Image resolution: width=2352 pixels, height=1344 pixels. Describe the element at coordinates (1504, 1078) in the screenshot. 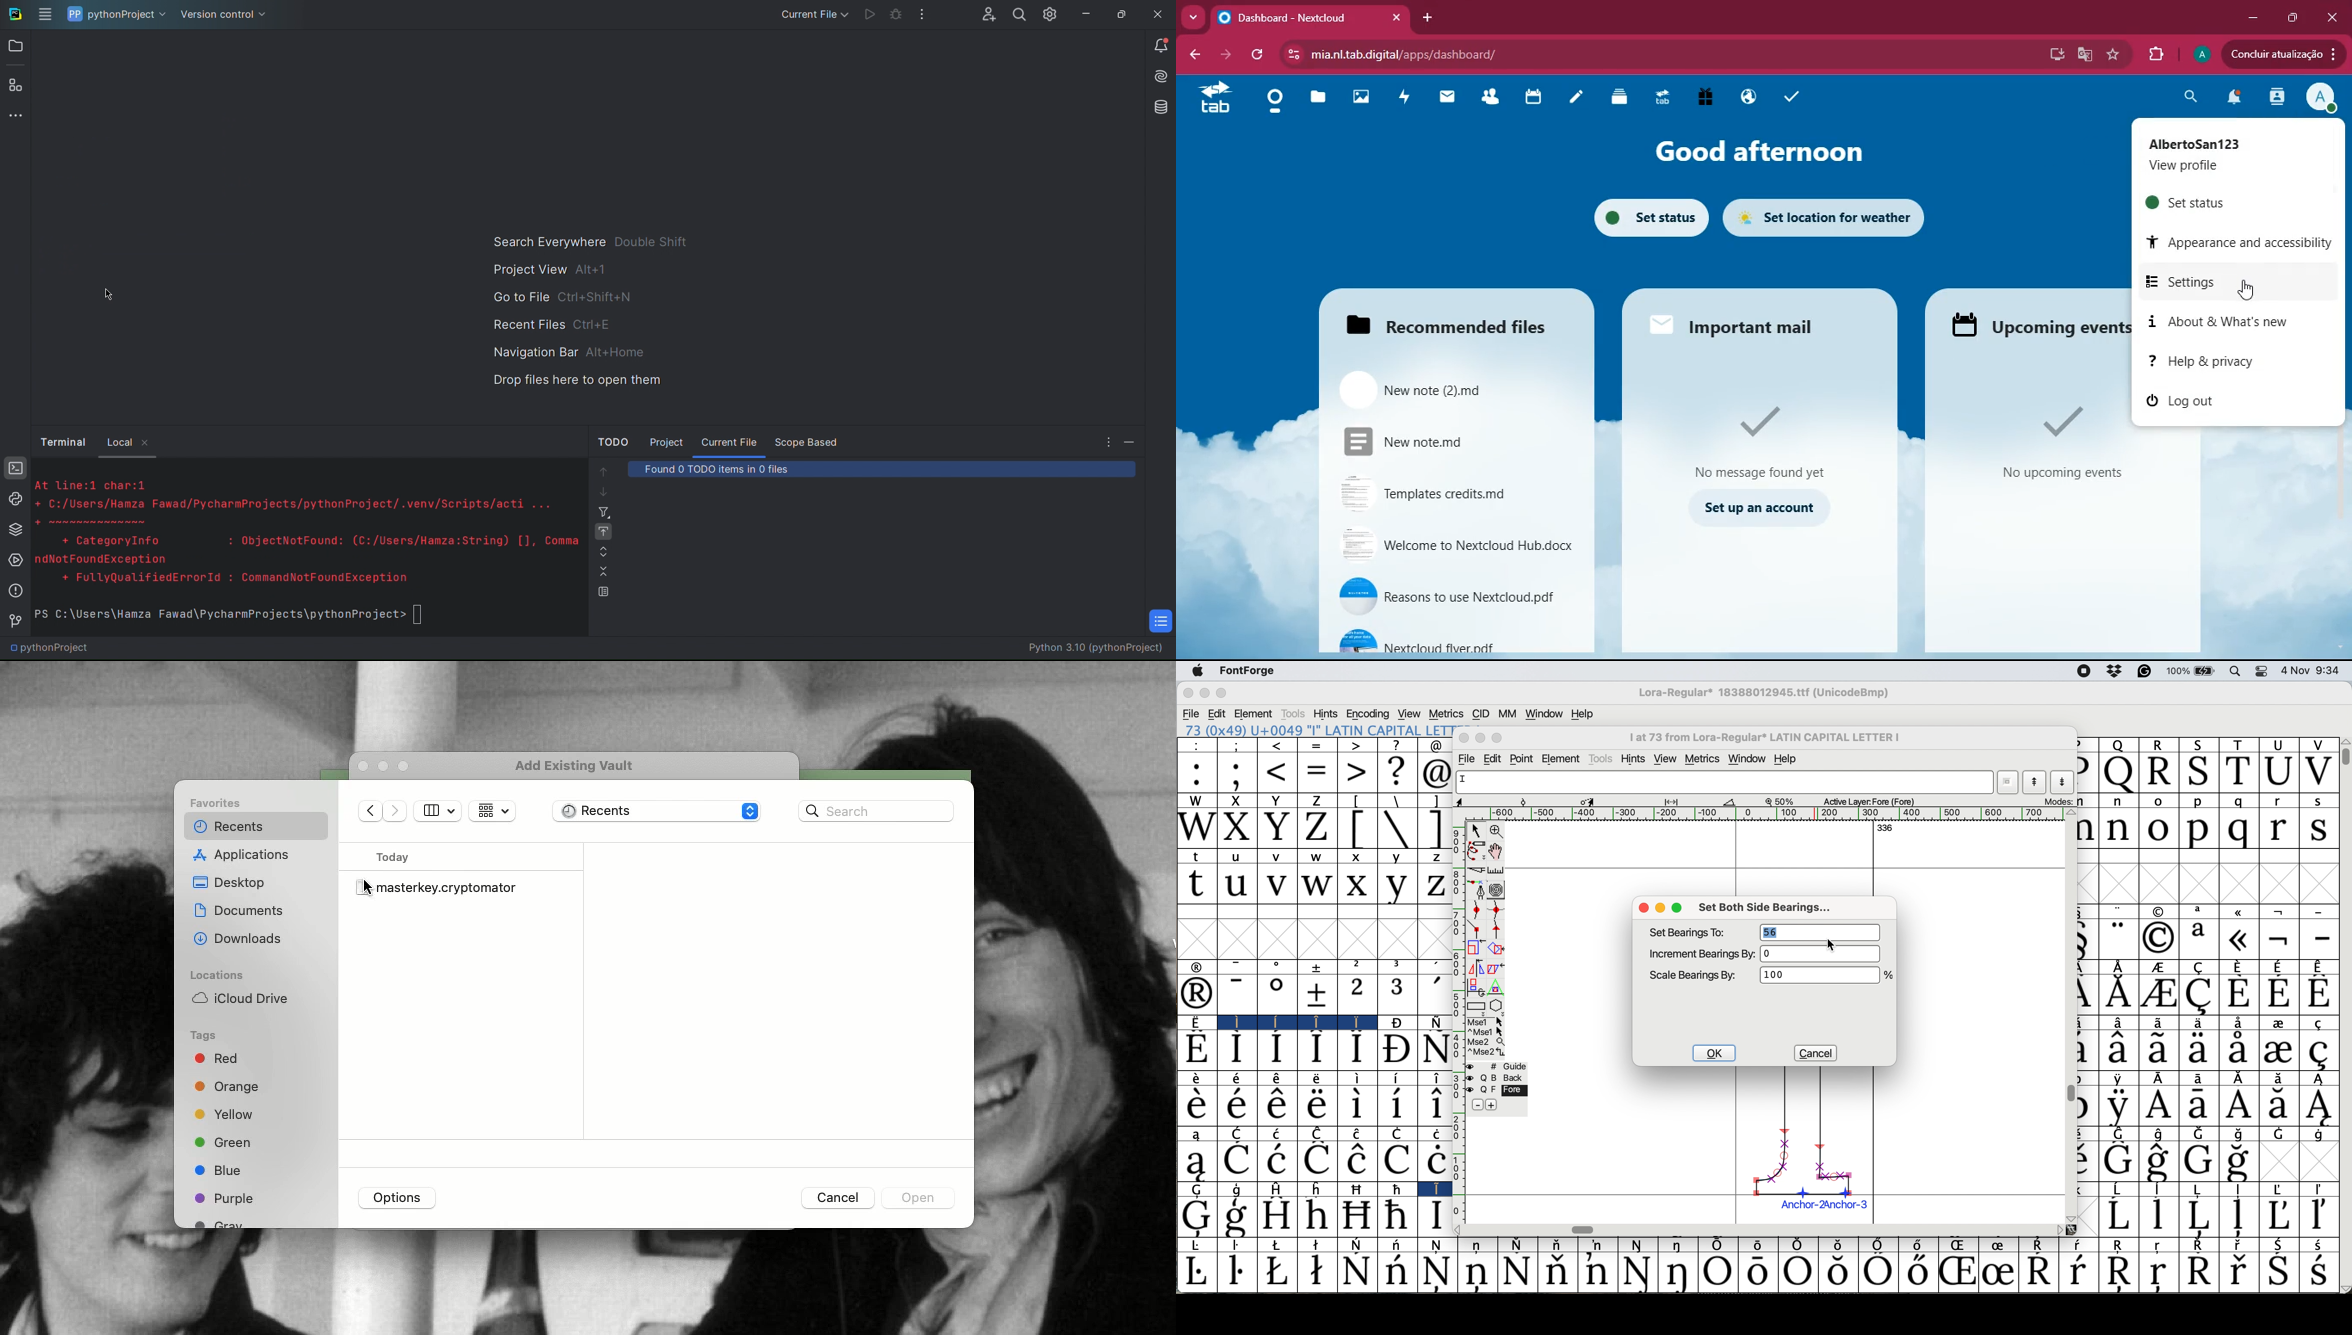

I see `back` at that location.